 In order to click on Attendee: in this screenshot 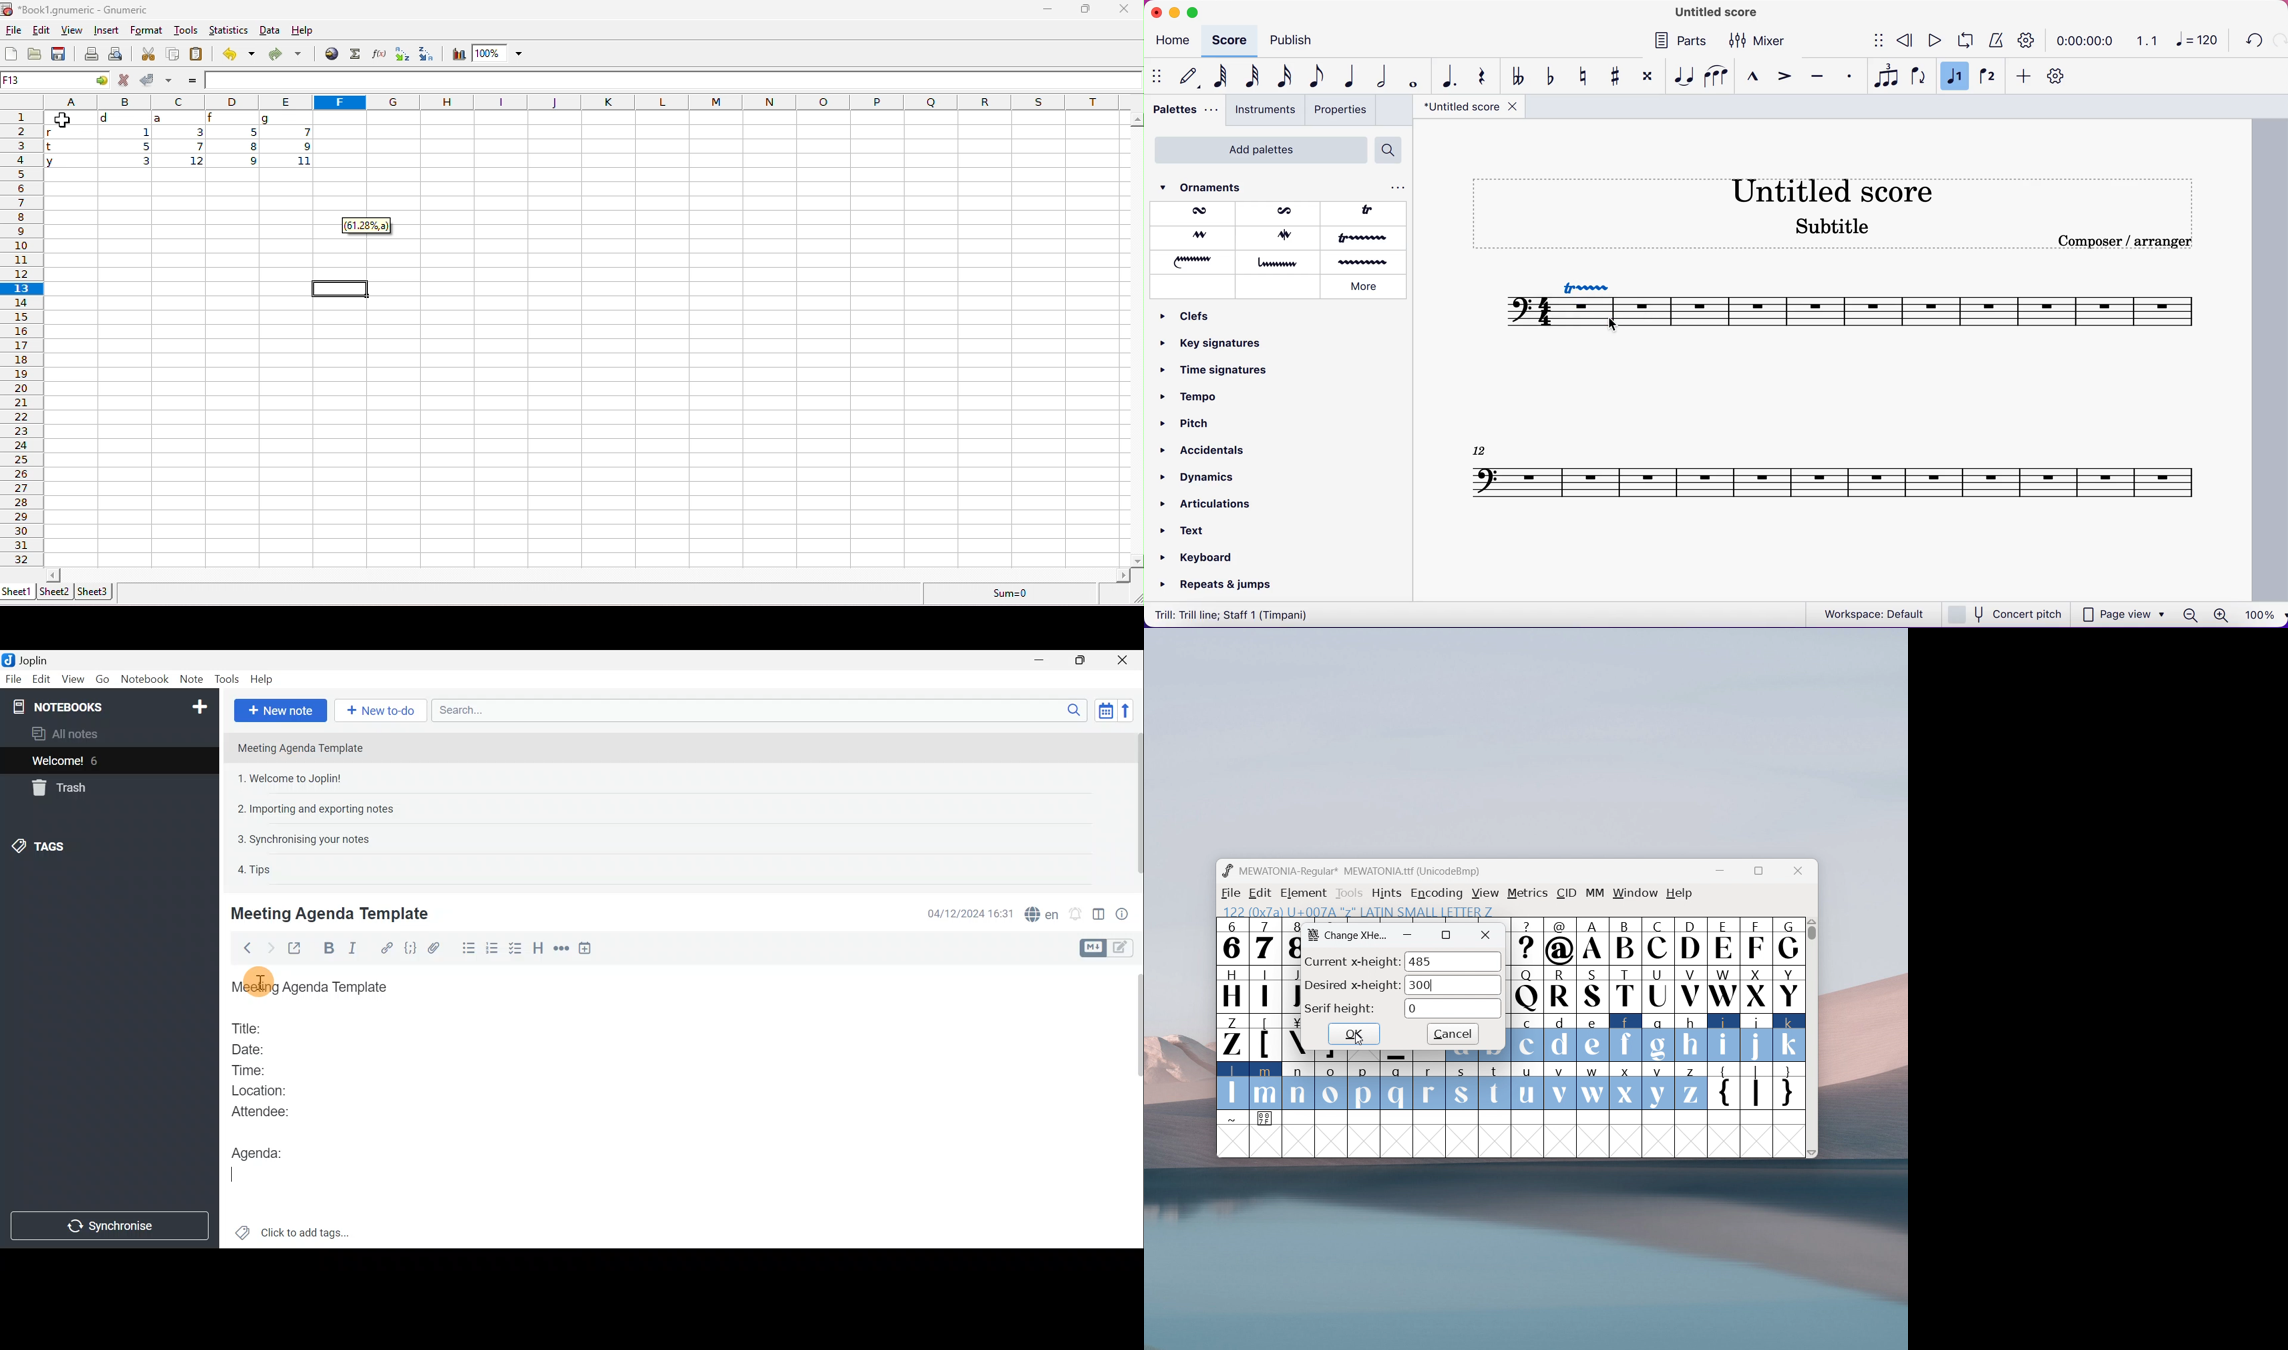, I will do `click(269, 1111)`.